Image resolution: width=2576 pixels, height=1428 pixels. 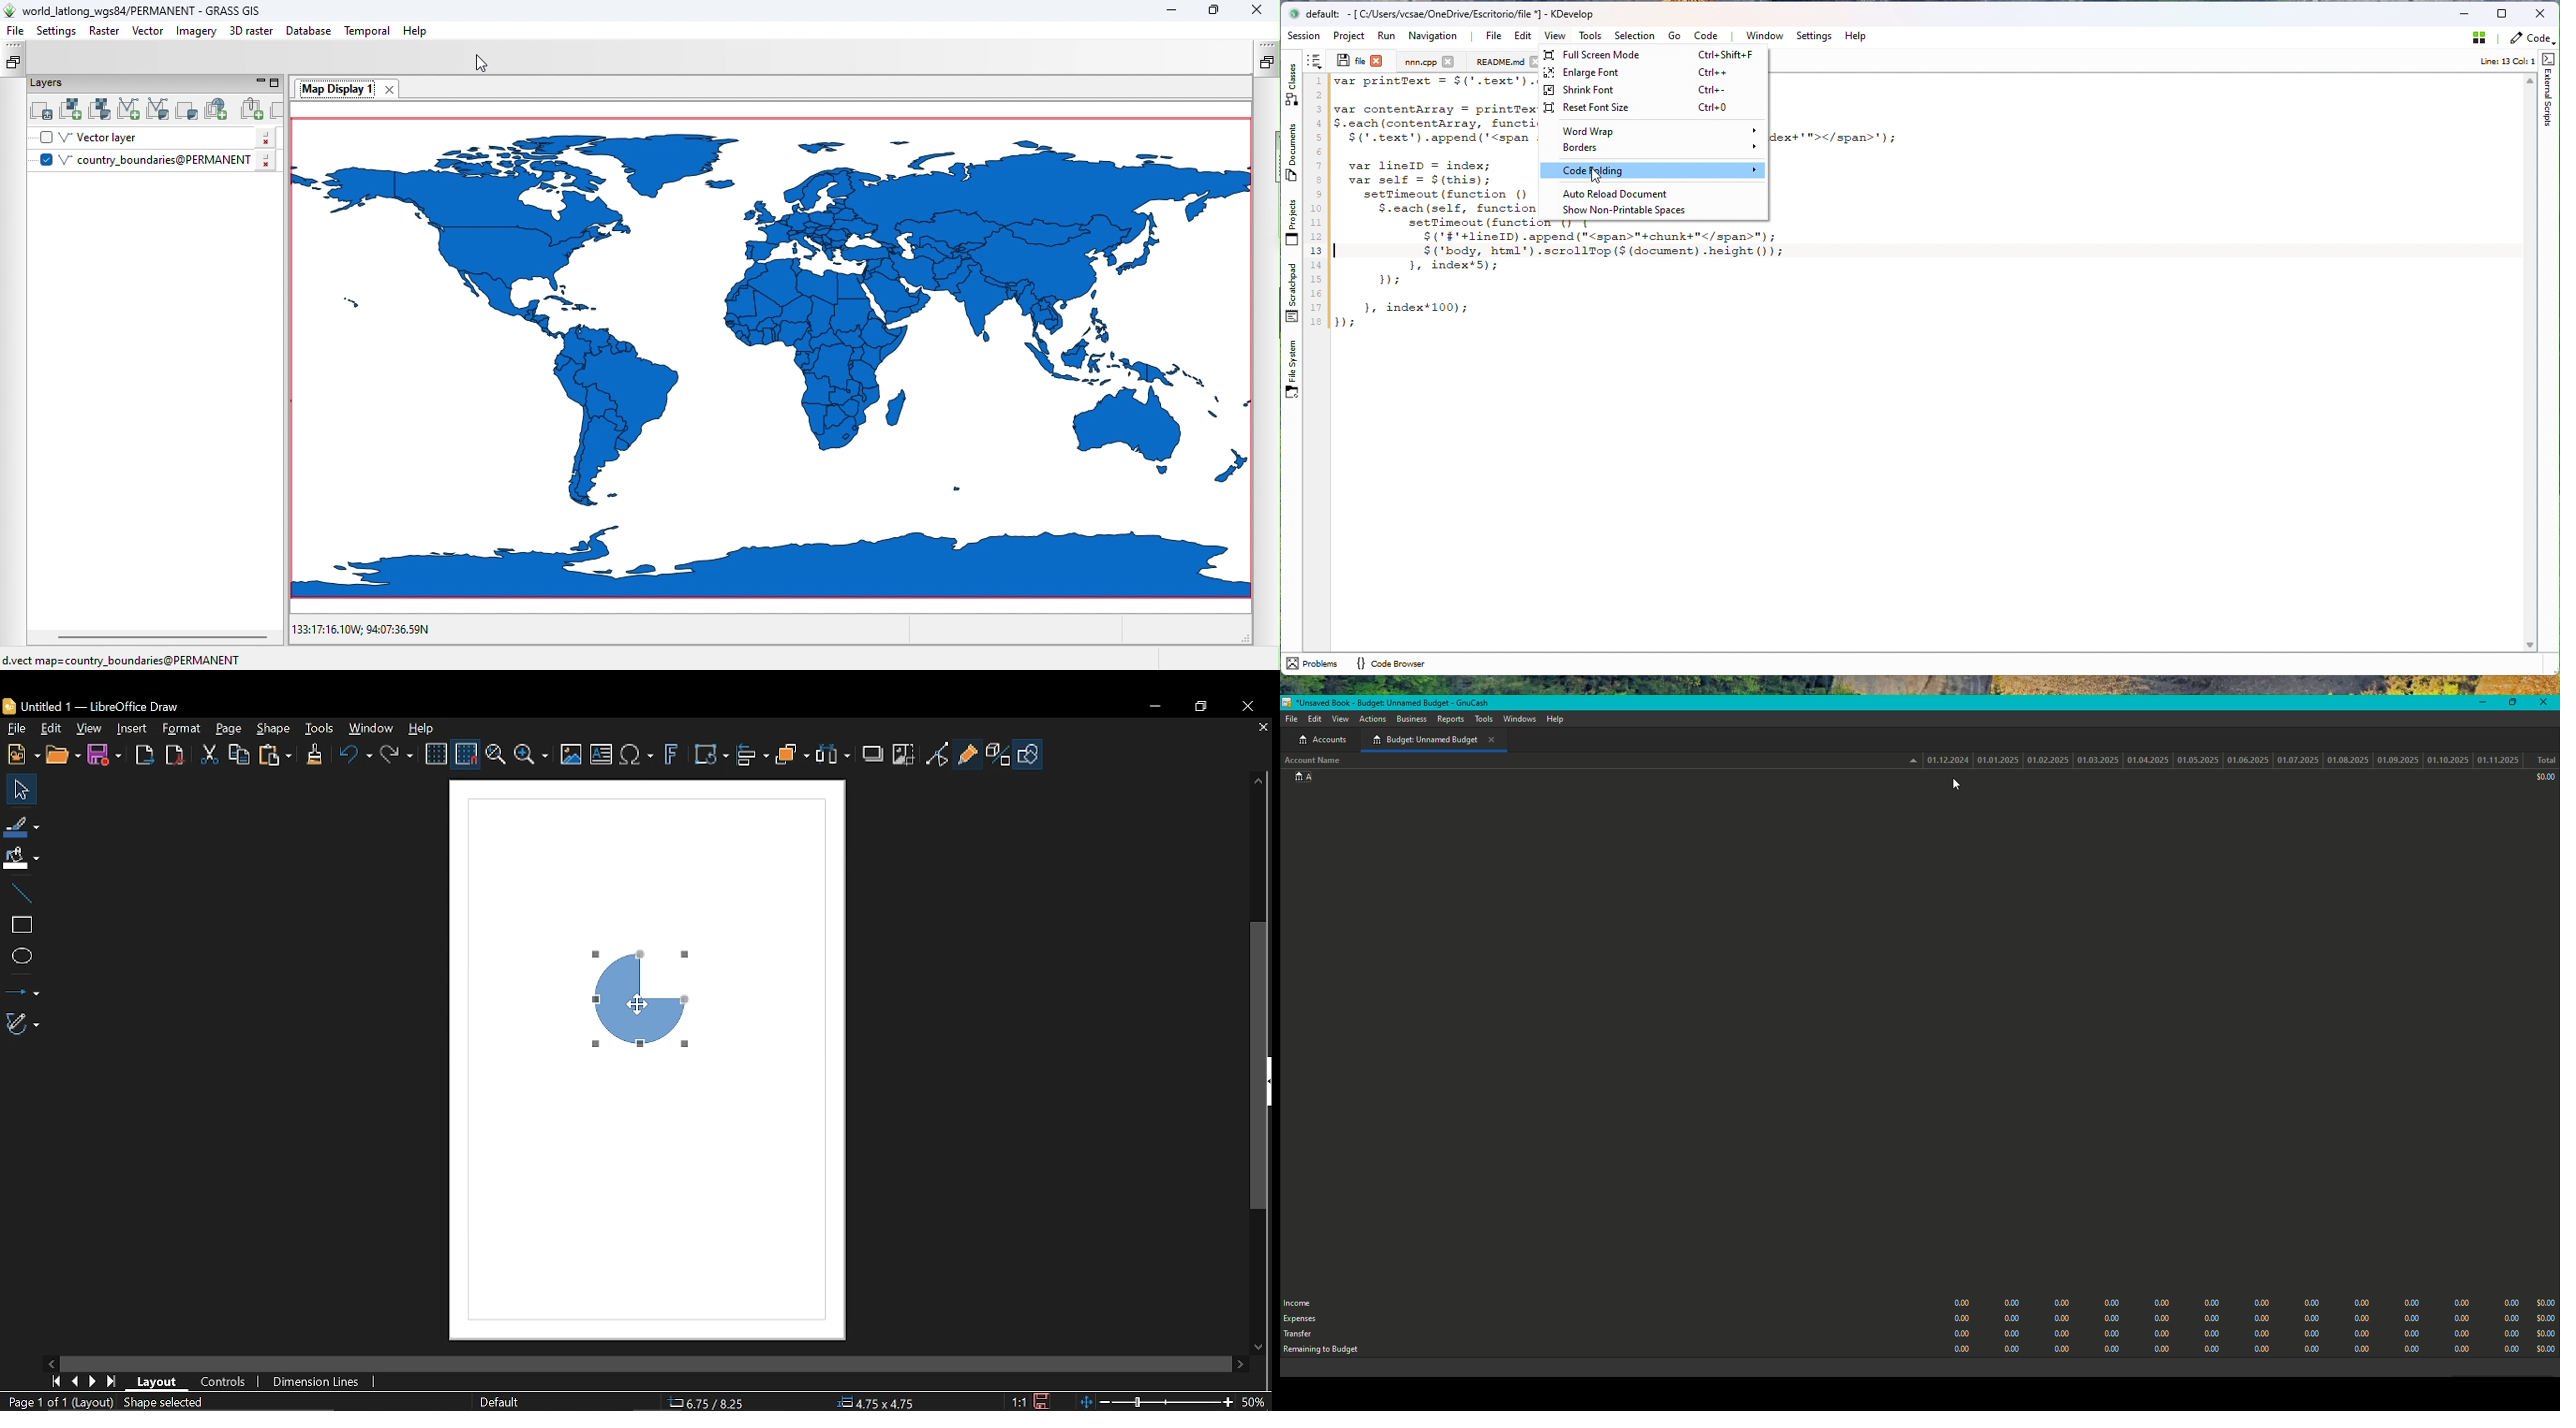 What do you see at coordinates (22, 789) in the screenshot?
I see `Select` at bounding box center [22, 789].